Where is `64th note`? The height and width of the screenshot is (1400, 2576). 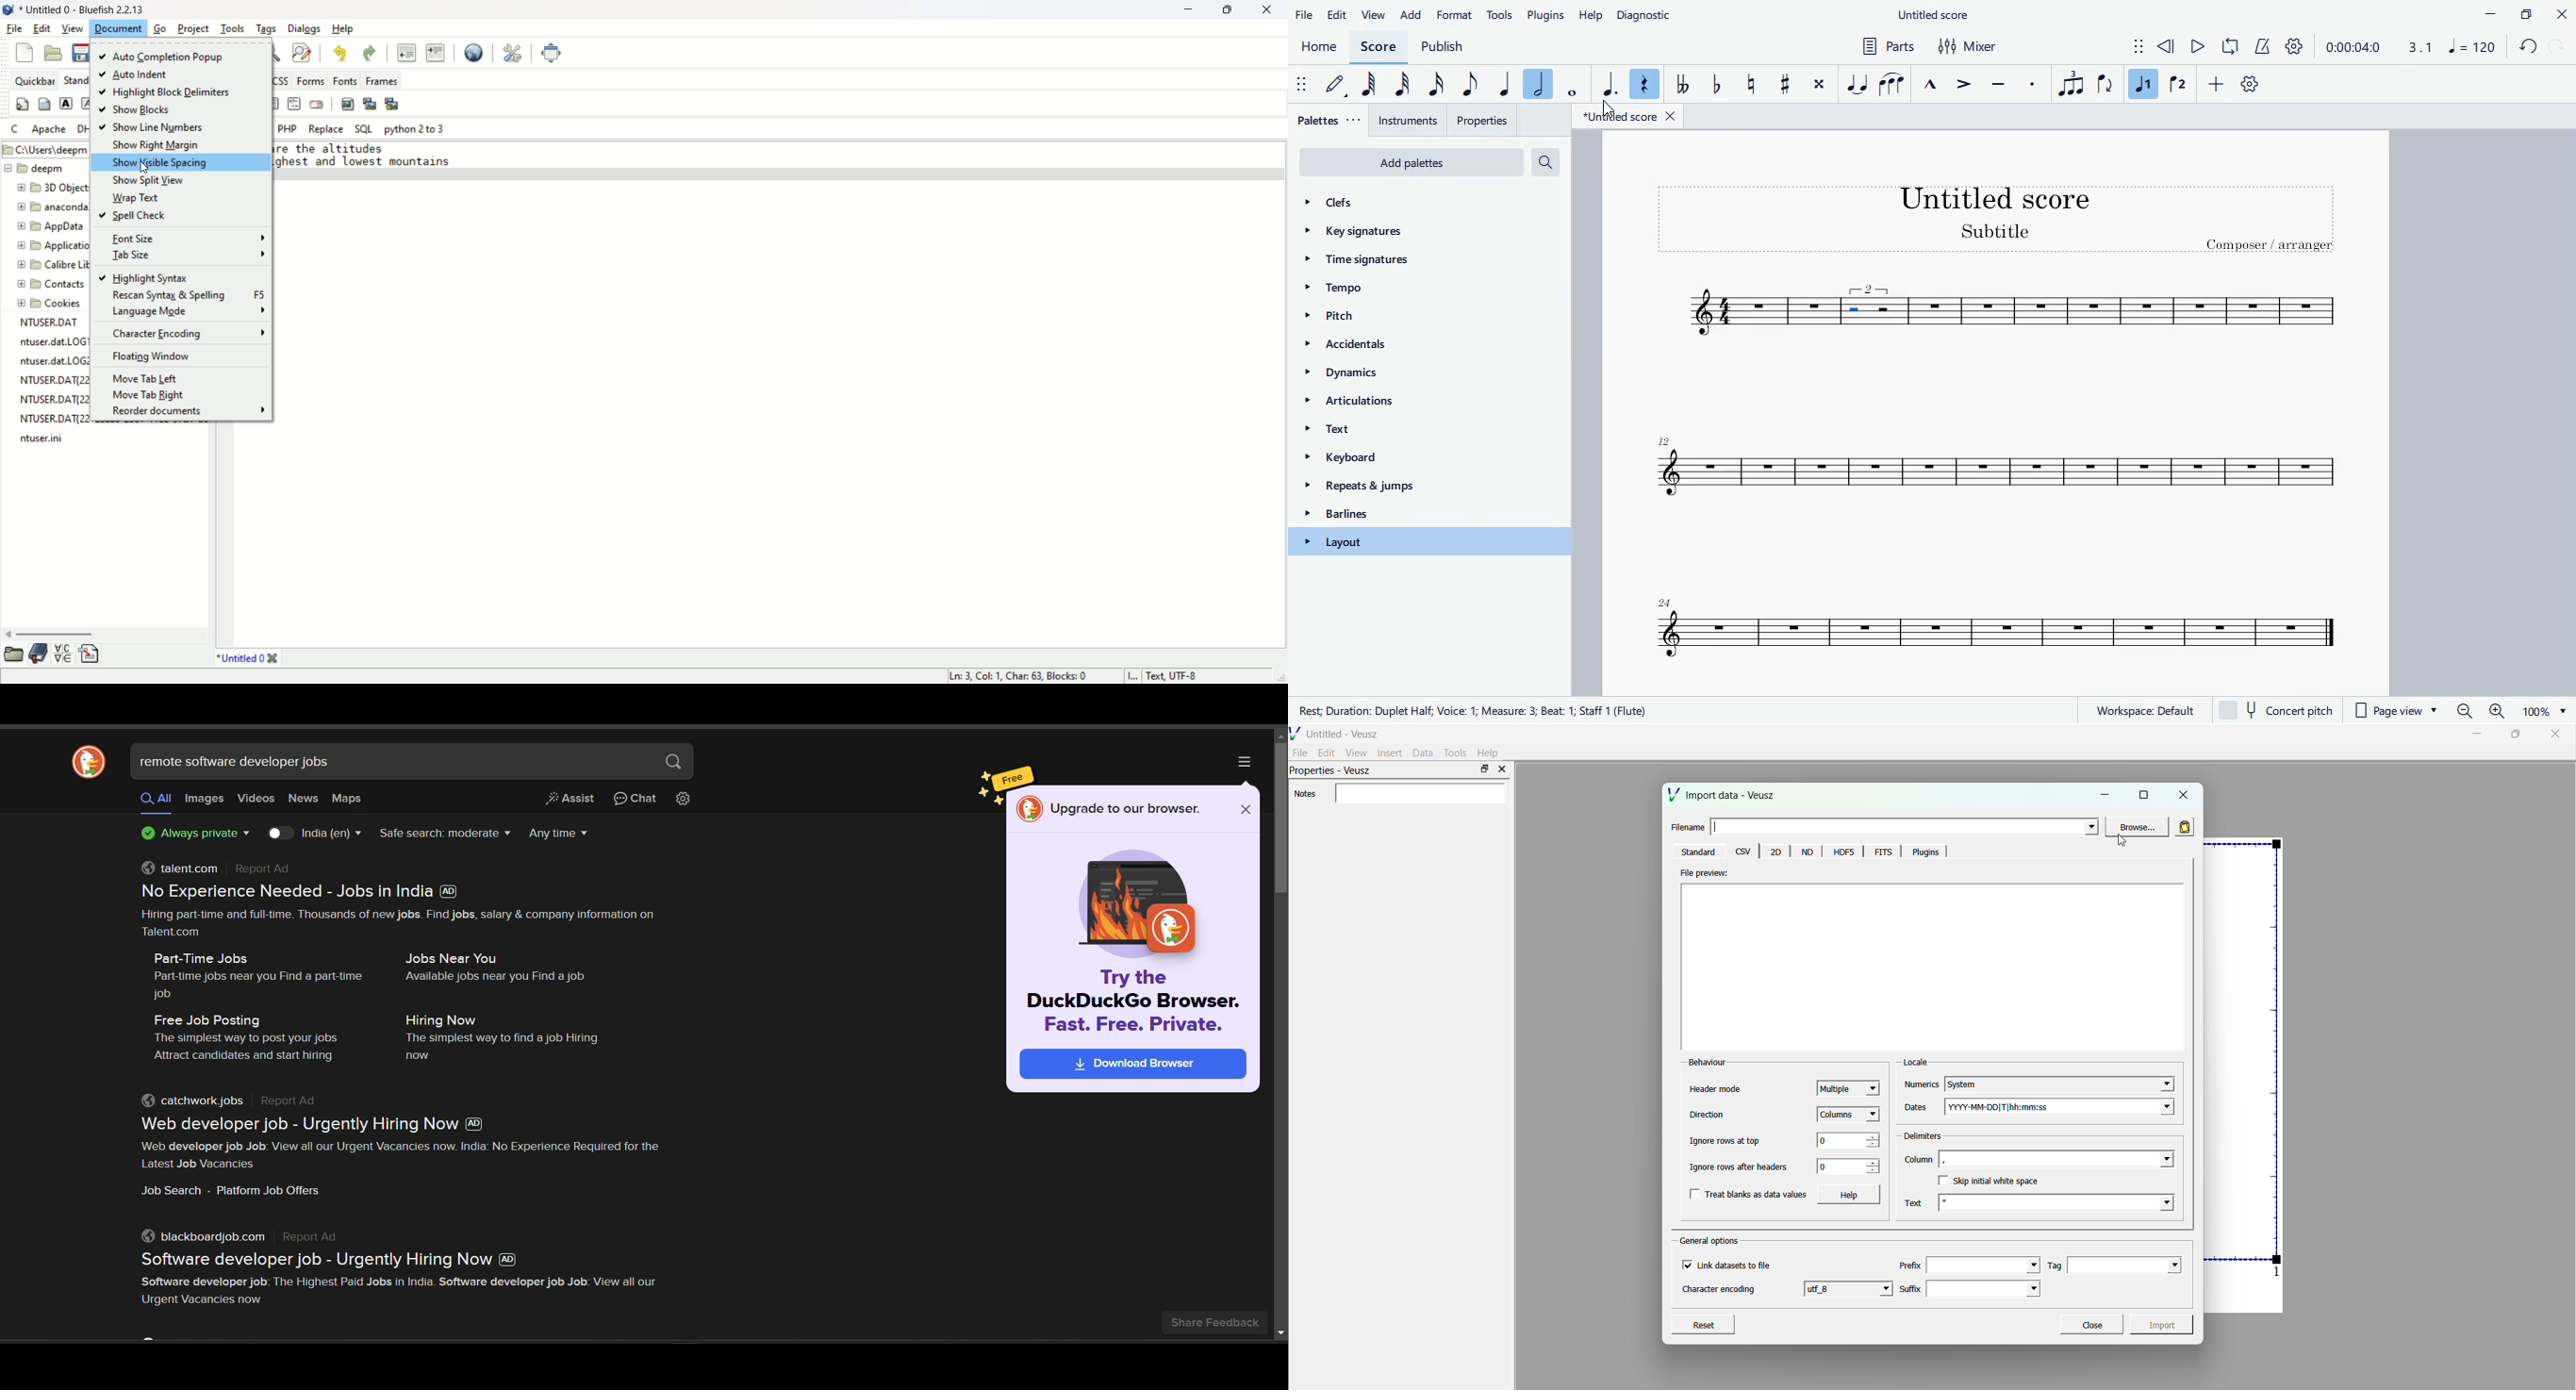
64th note is located at coordinates (1374, 87).